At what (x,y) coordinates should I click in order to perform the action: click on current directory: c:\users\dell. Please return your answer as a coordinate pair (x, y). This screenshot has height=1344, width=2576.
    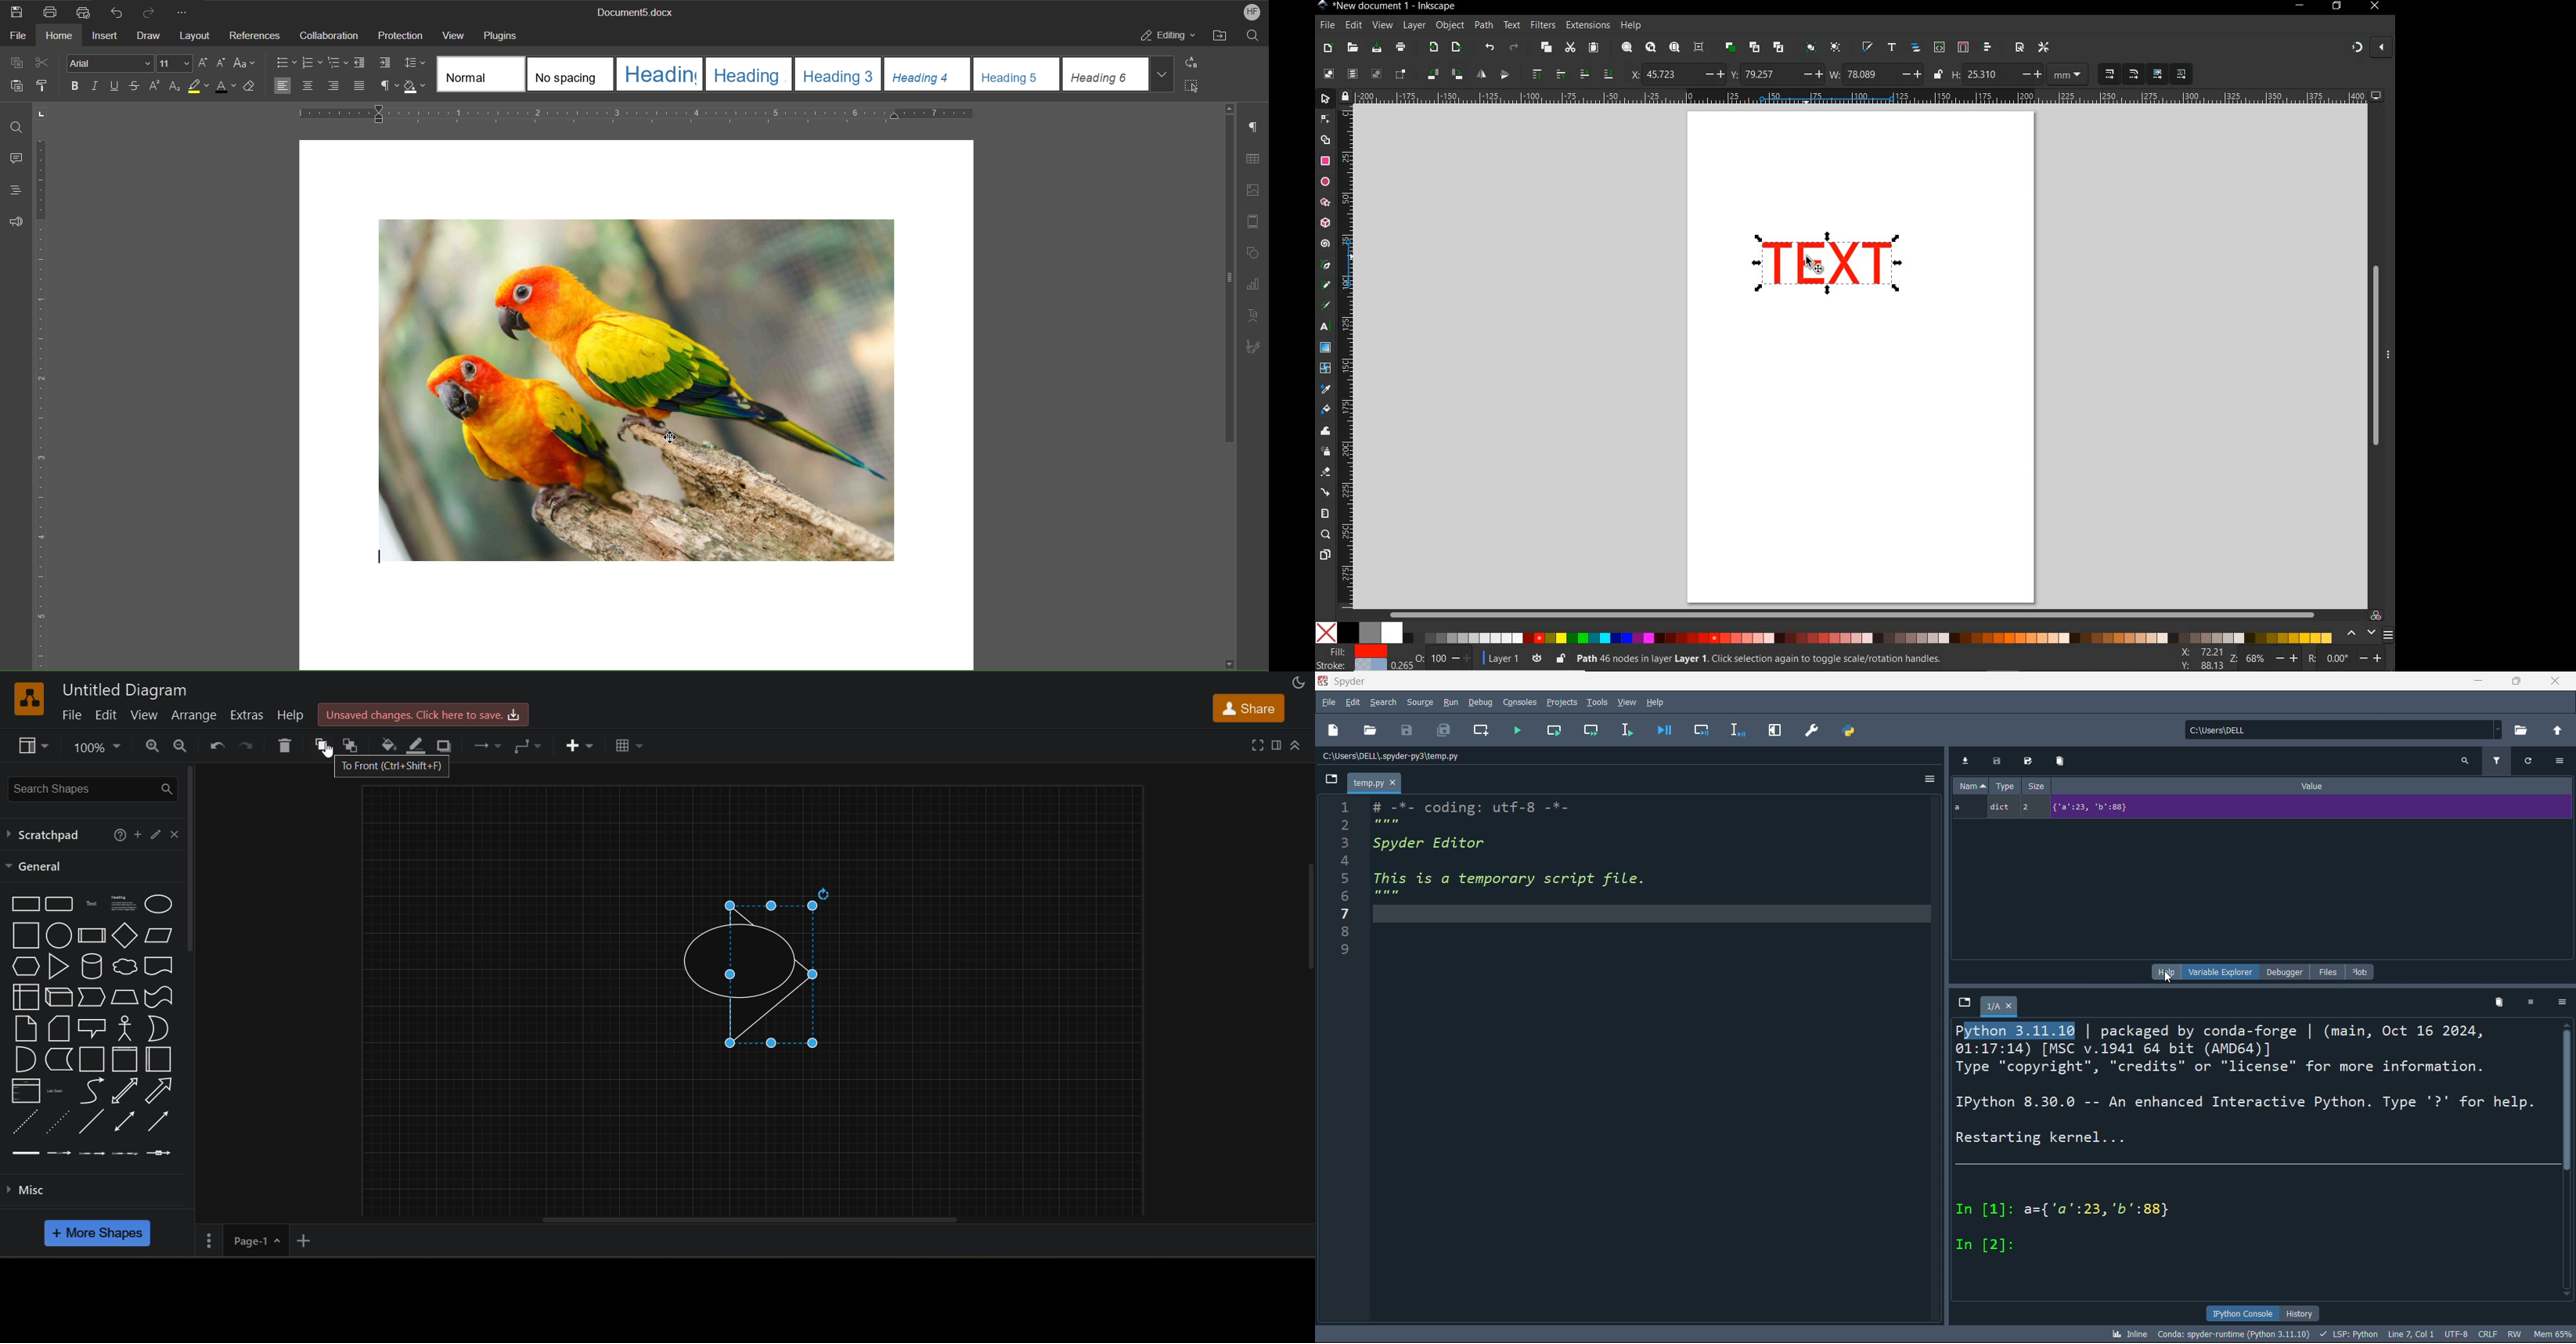
    Looking at the image, I should click on (2340, 730).